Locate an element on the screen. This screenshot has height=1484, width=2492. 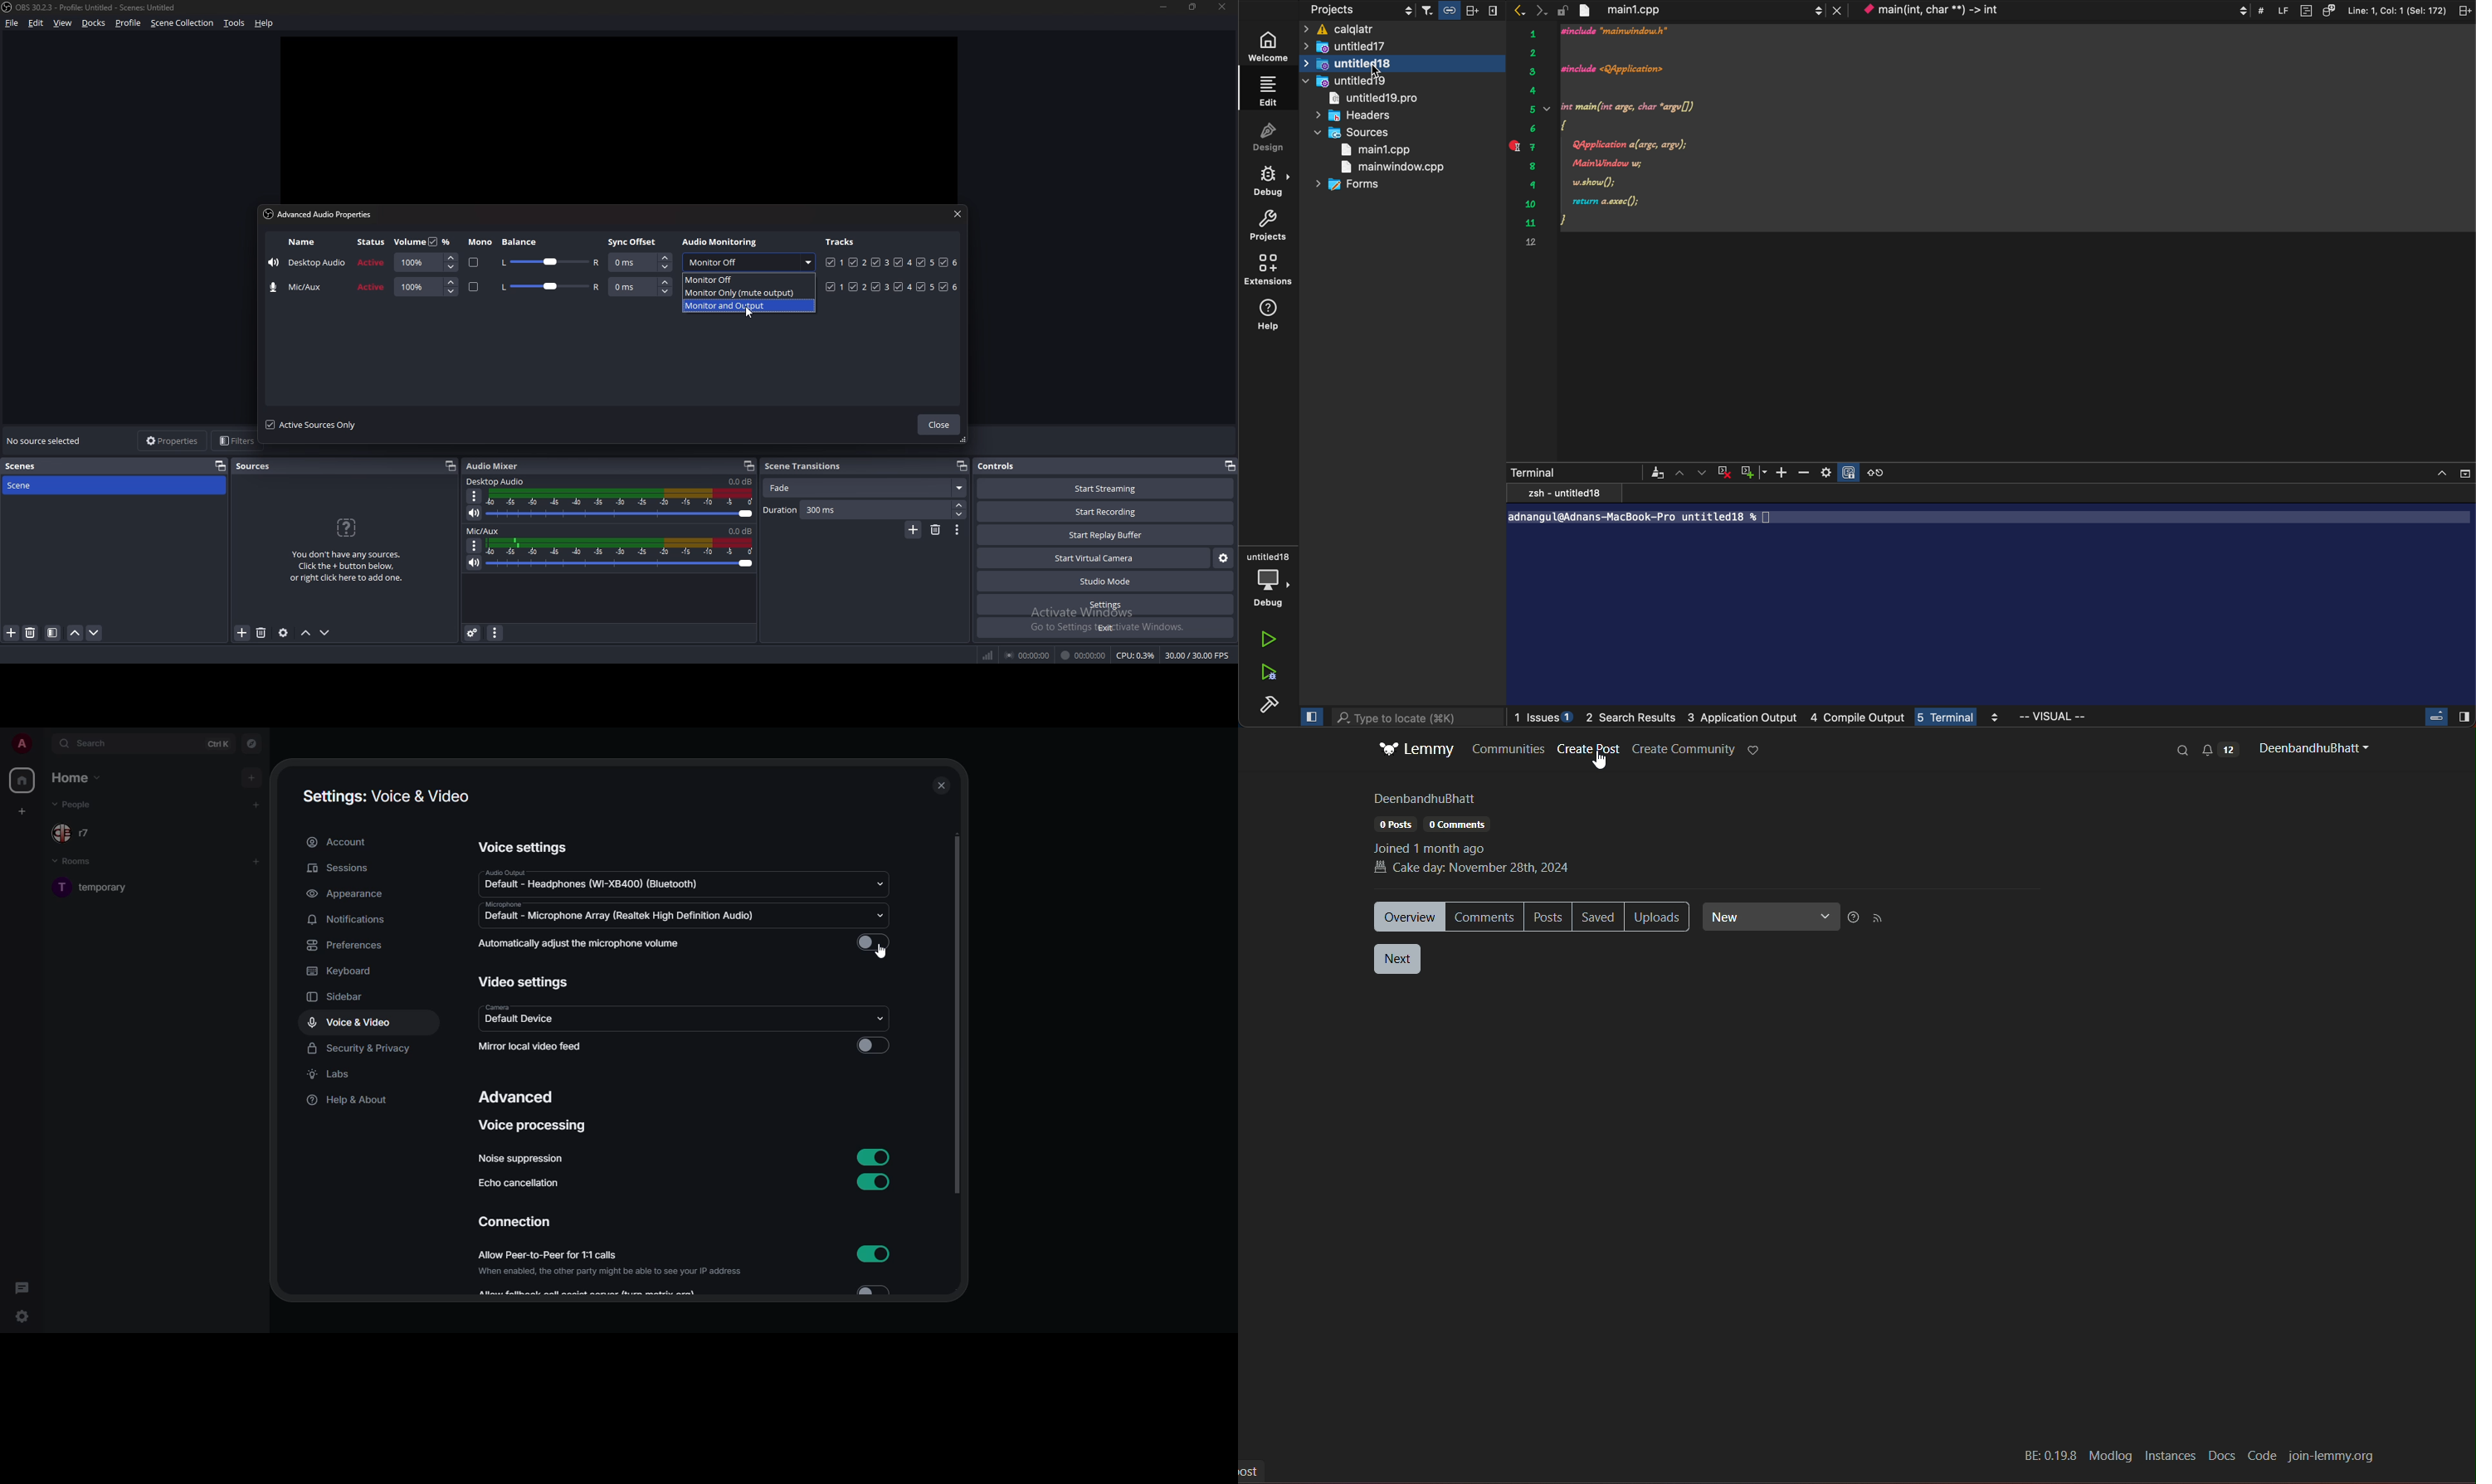
enabled is located at coordinates (872, 1253).